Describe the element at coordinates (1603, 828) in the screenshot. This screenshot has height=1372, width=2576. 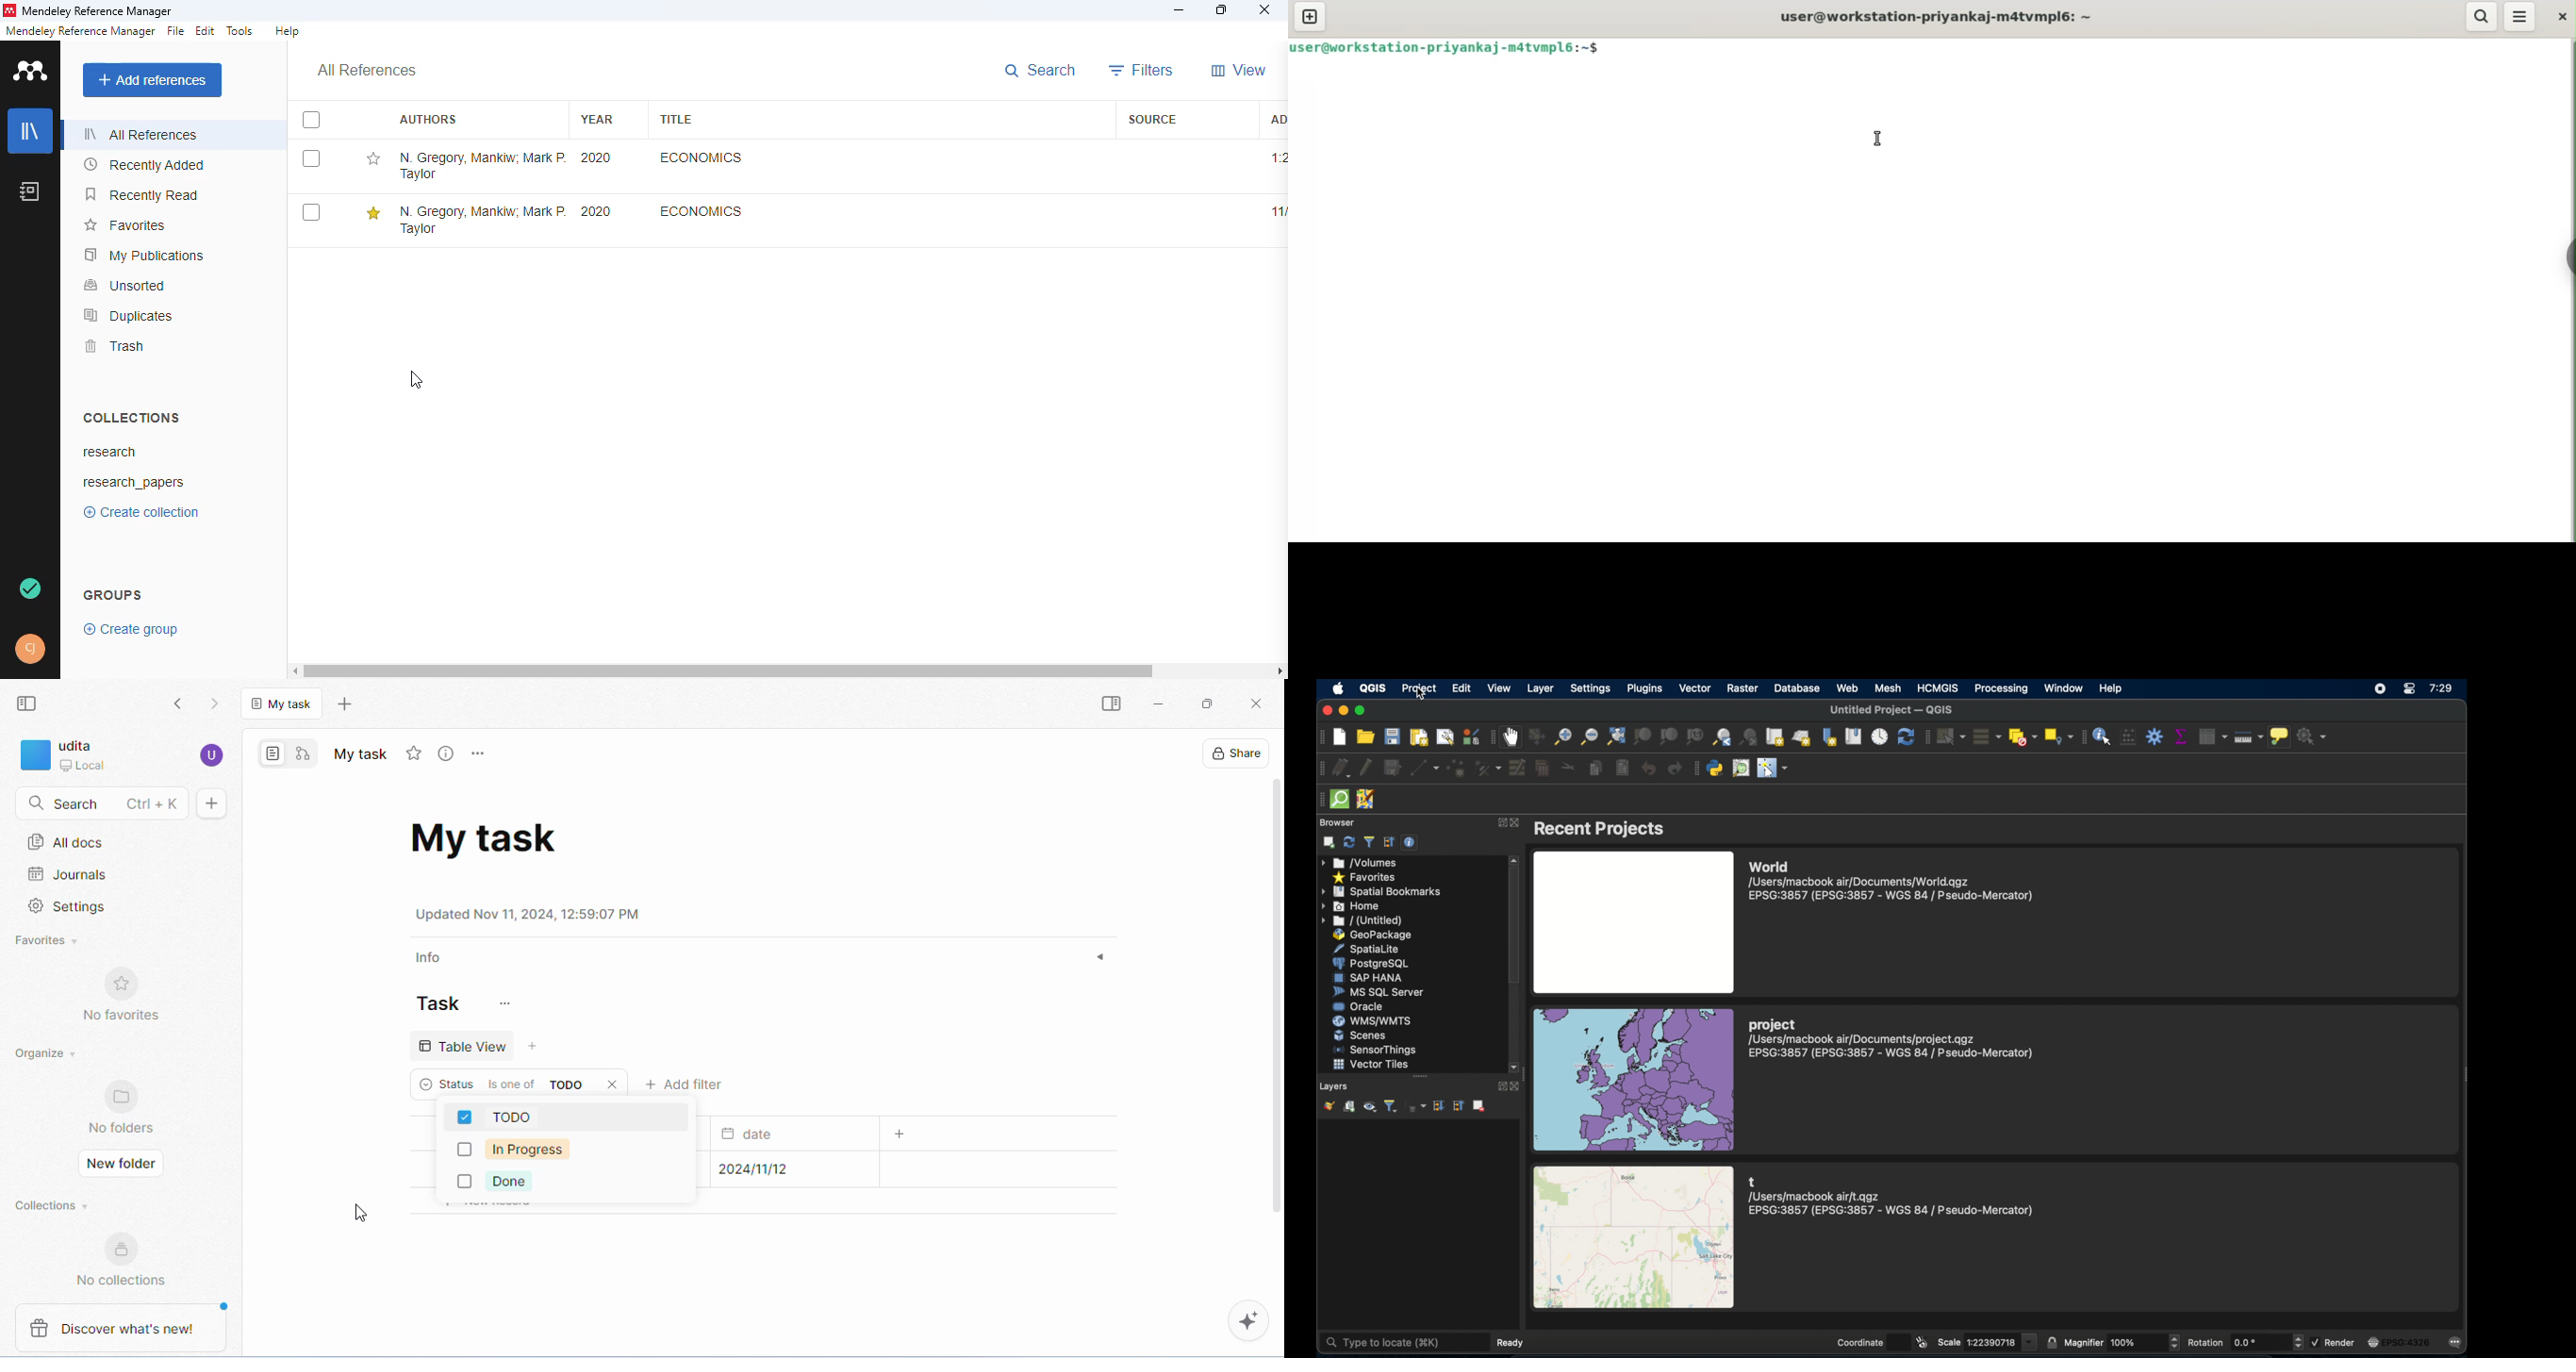
I see `recent projects` at that location.